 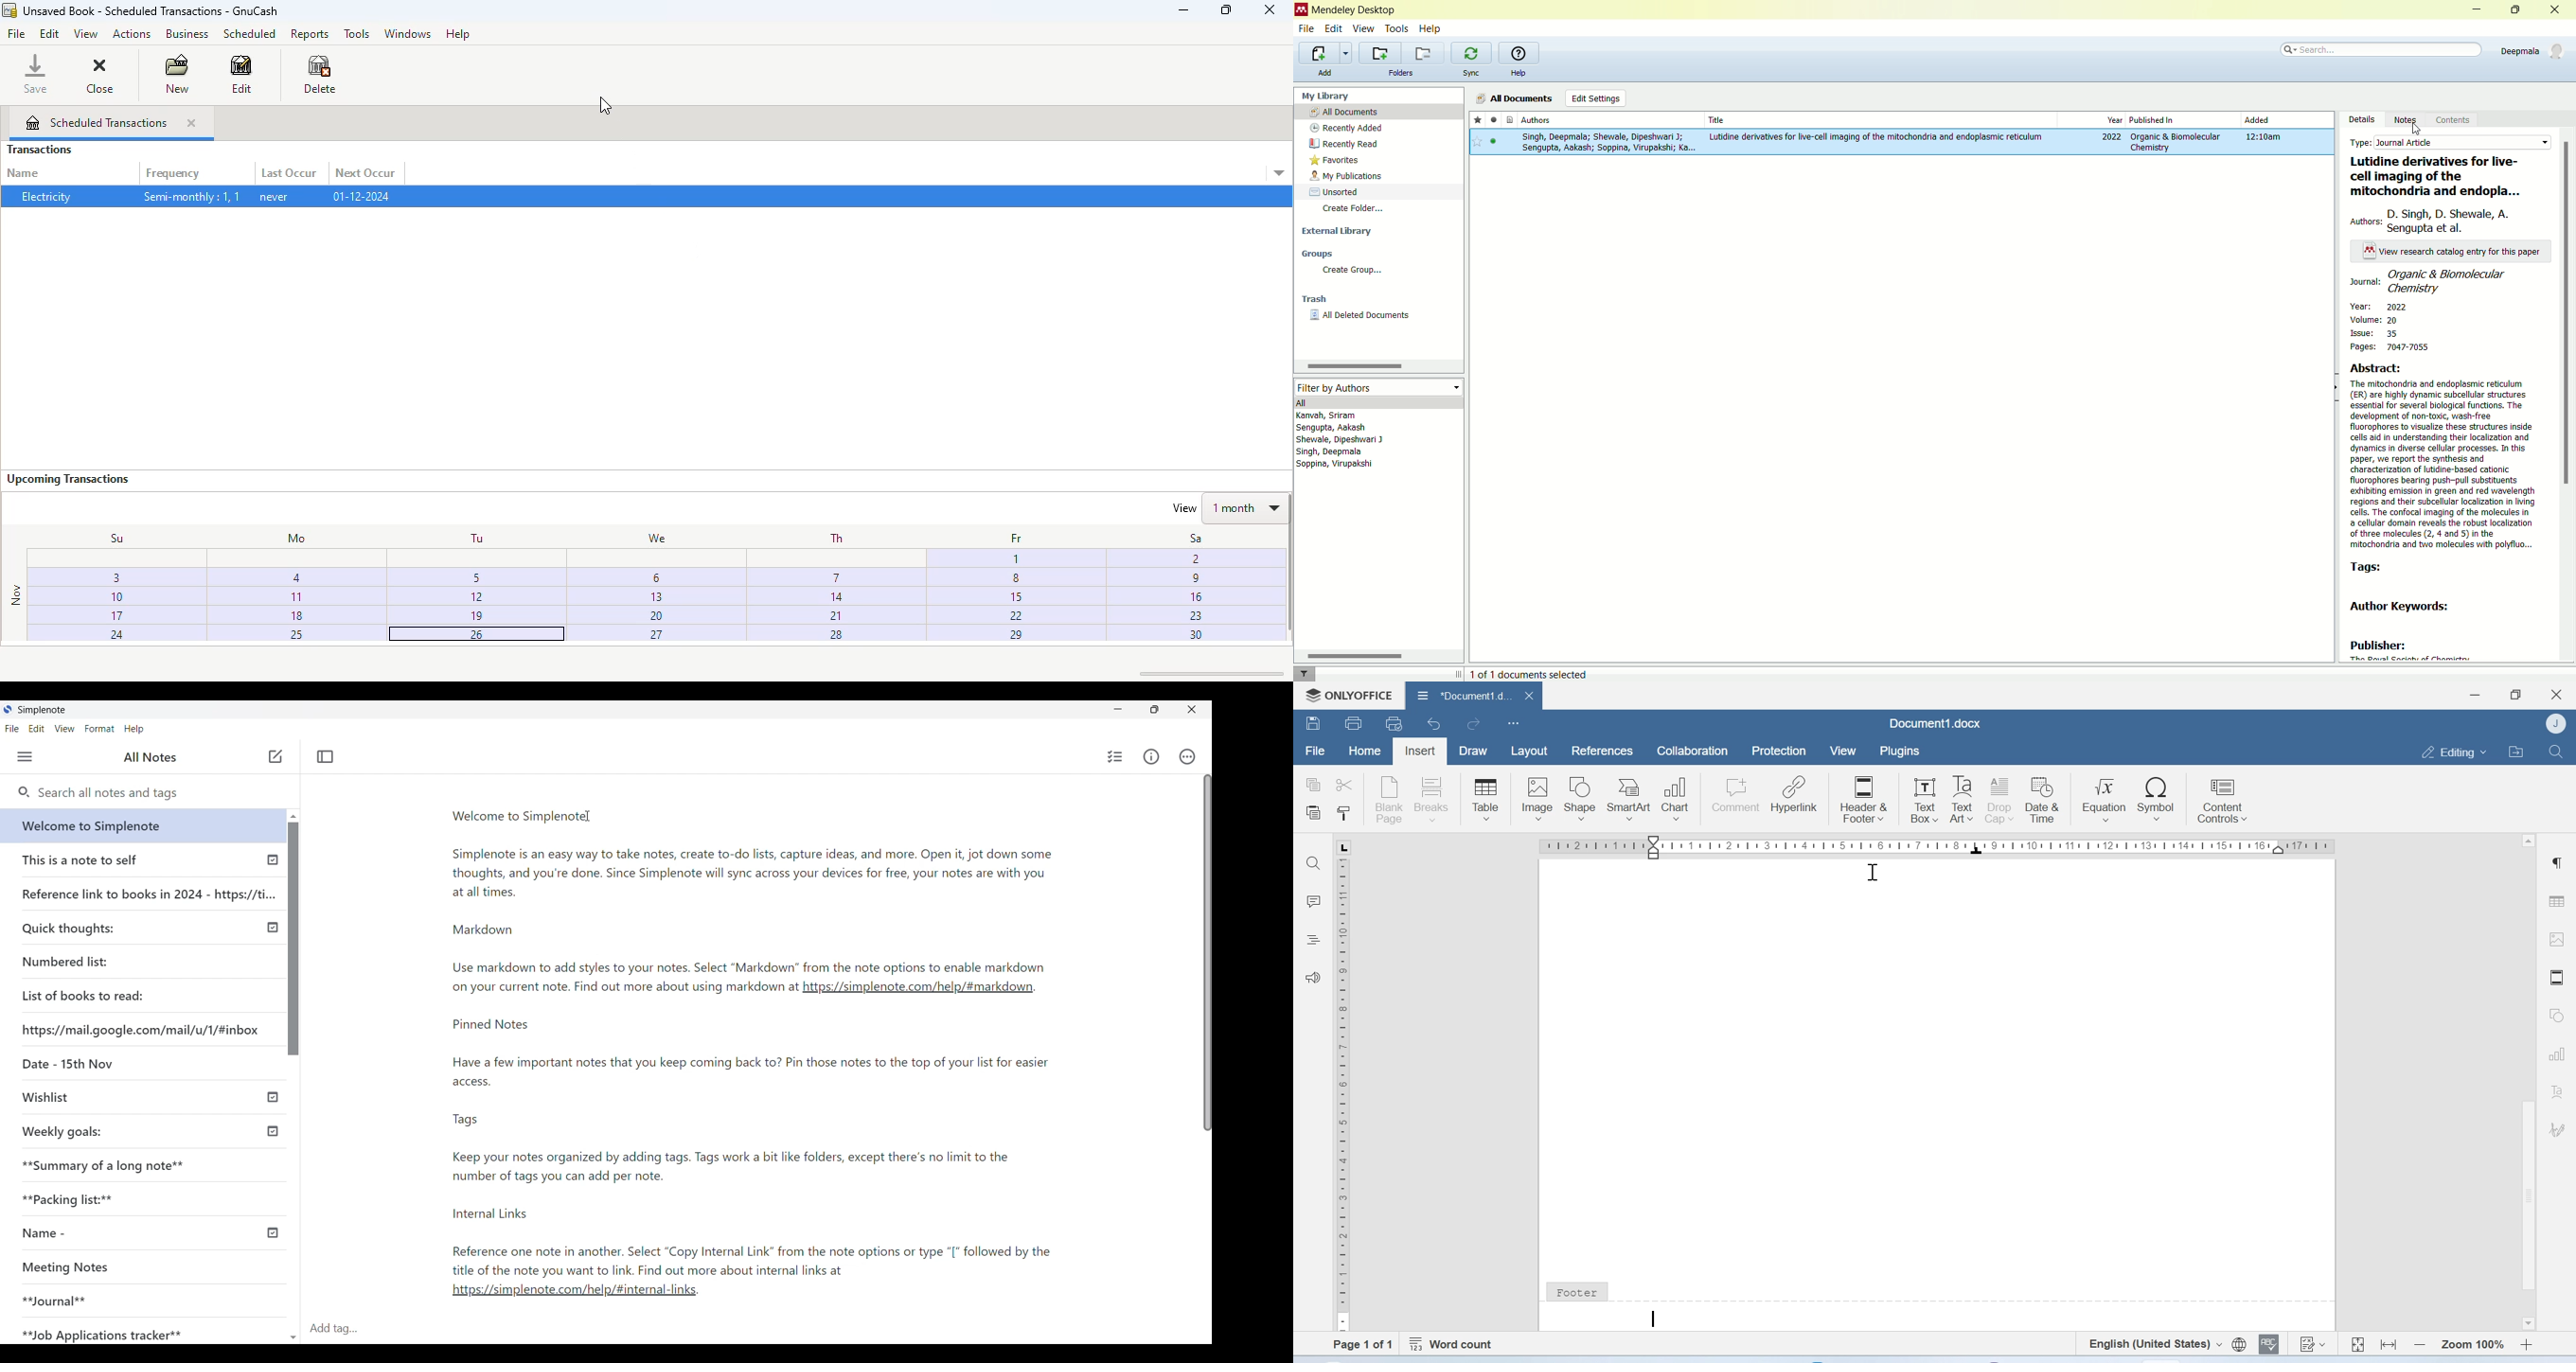 I want to click on favorite, so click(x=1478, y=121).